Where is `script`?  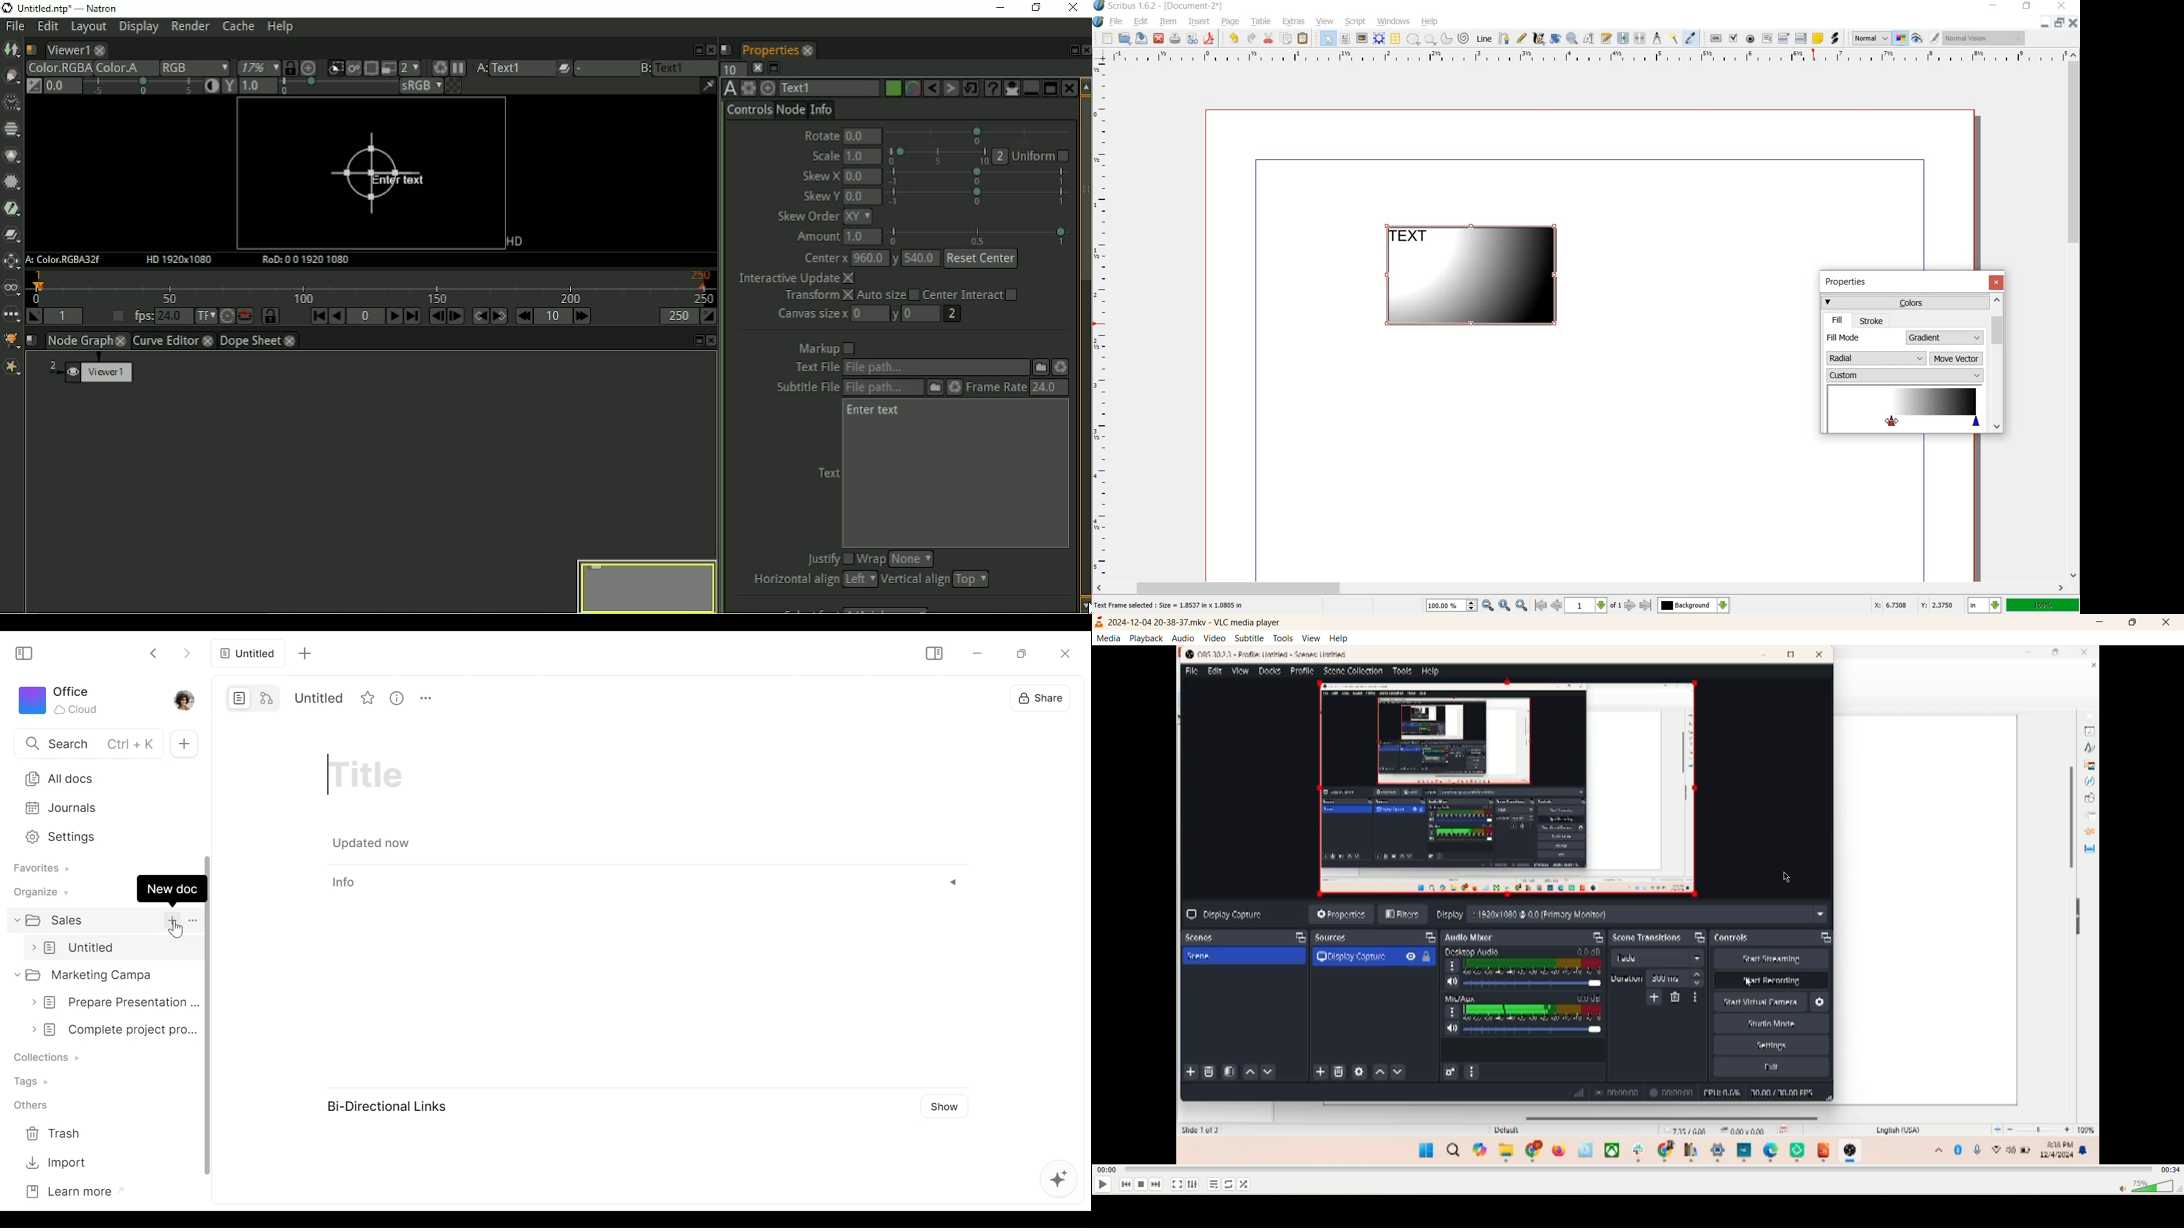
script is located at coordinates (1356, 22).